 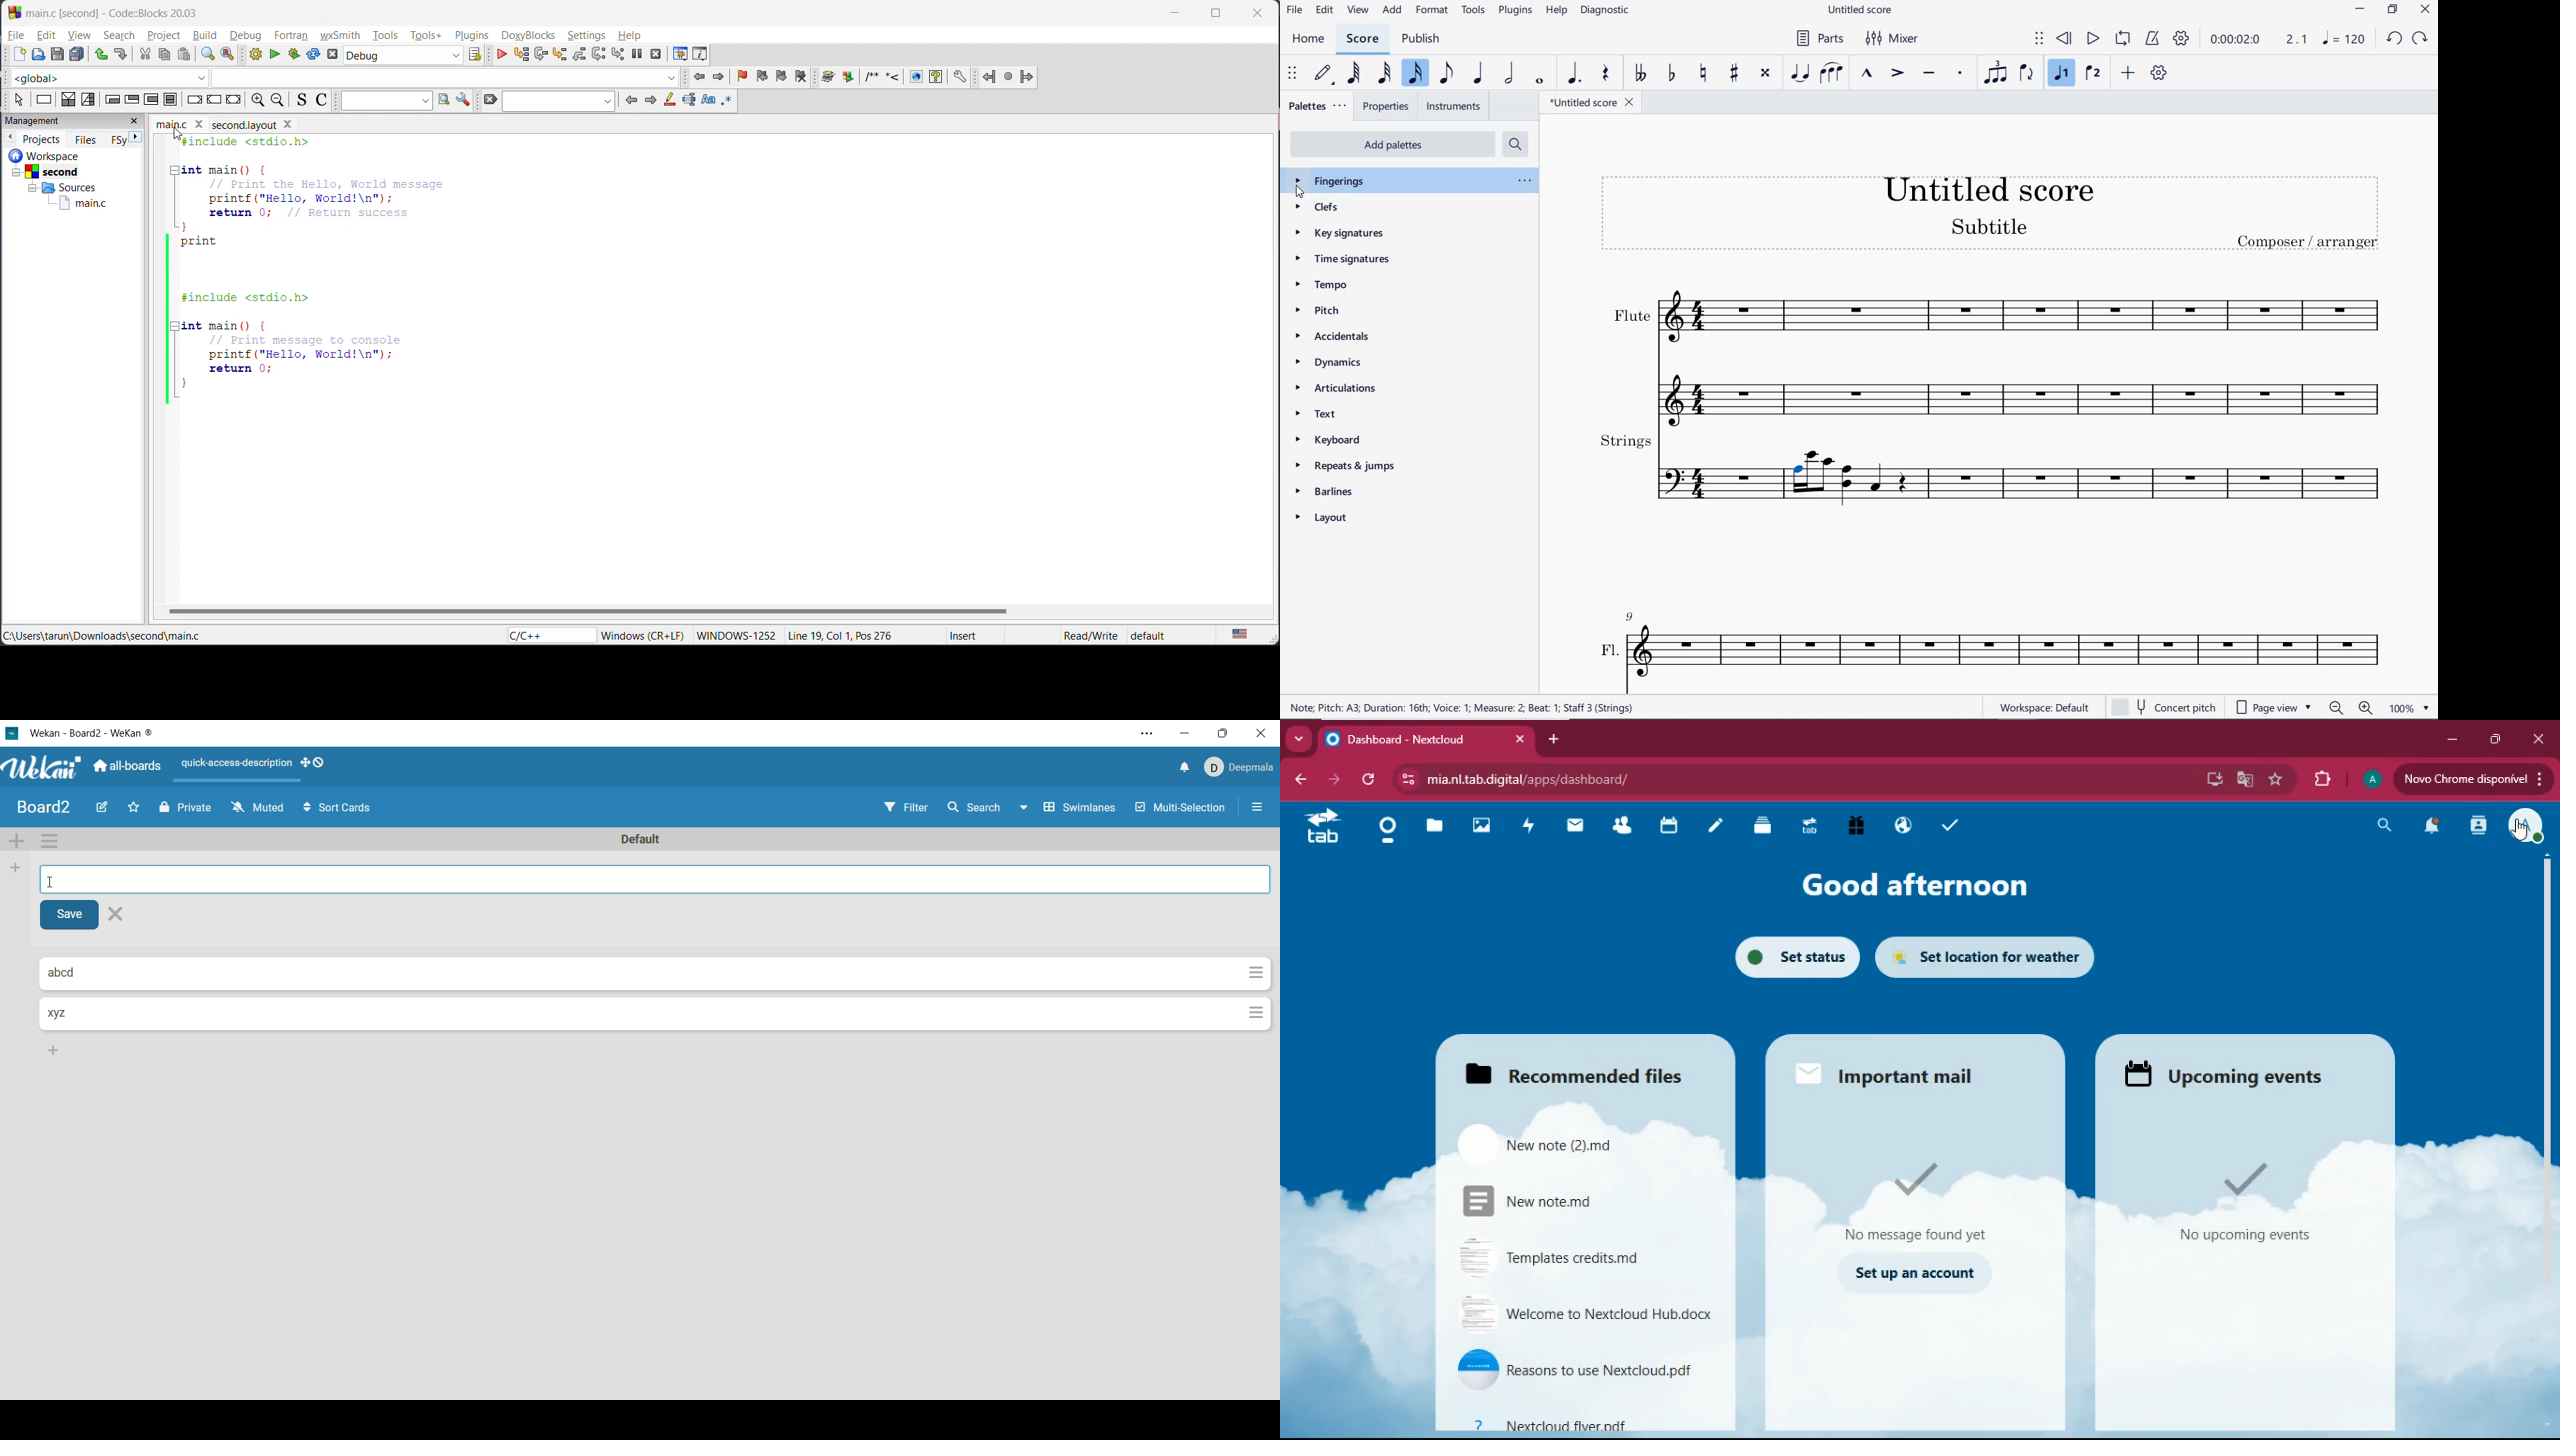 What do you see at coordinates (1358, 10) in the screenshot?
I see `view` at bounding box center [1358, 10].